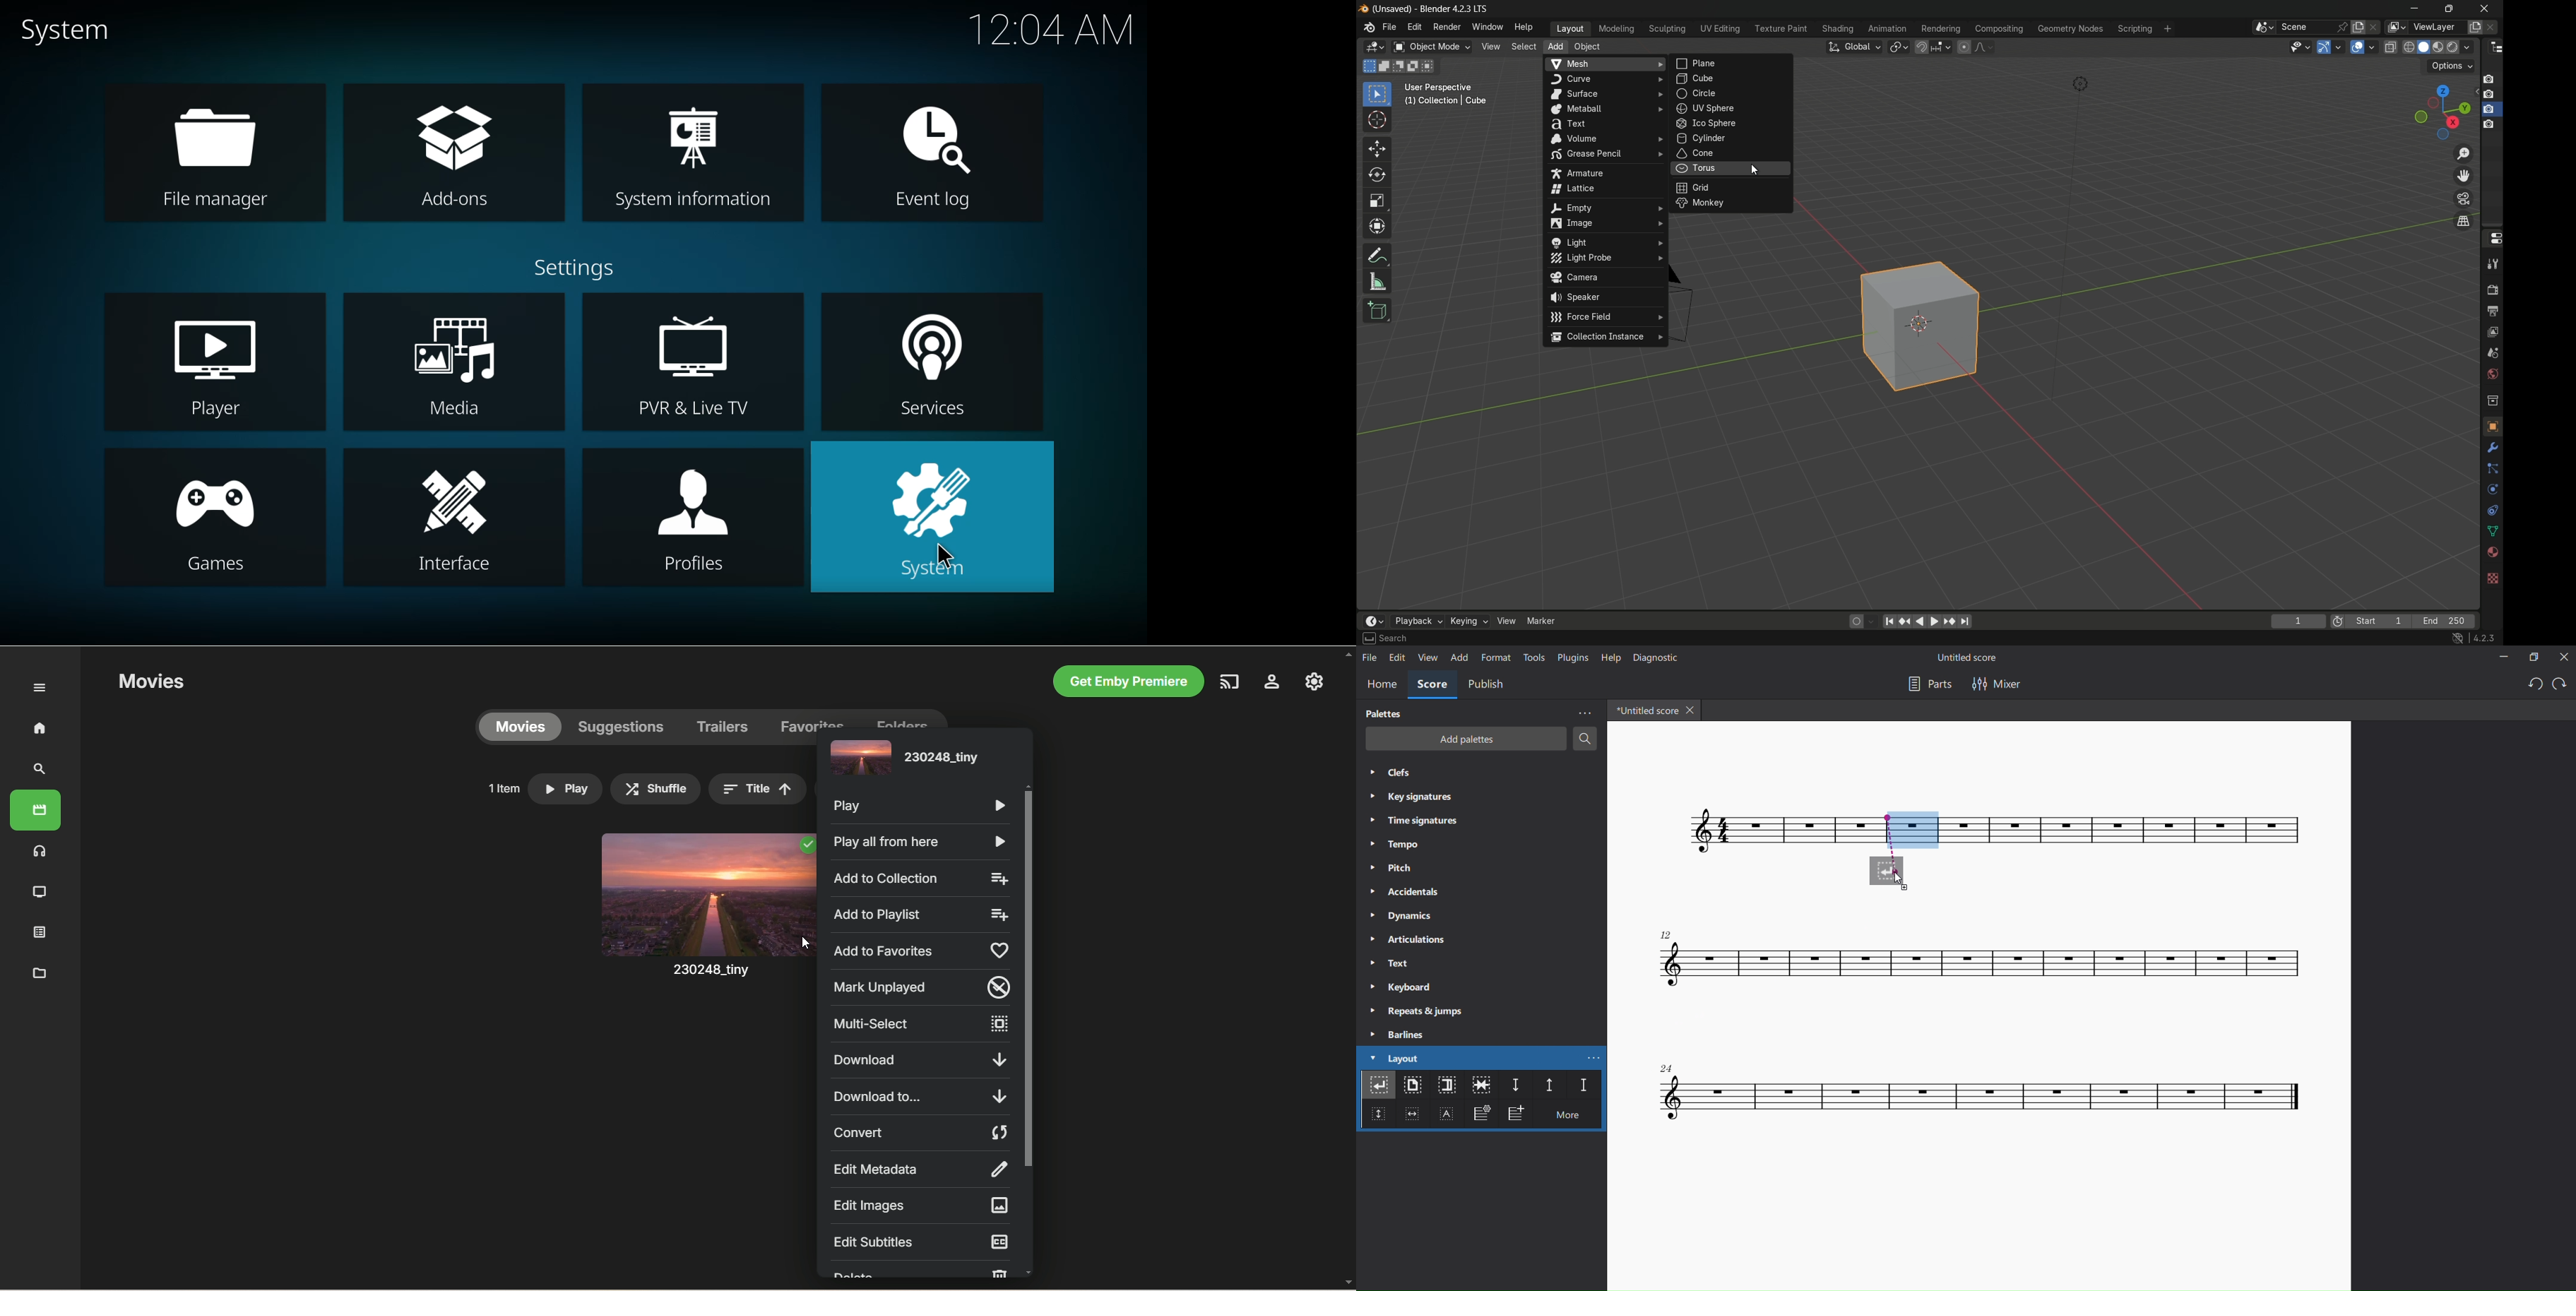  I want to click on animation, so click(1888, 29).